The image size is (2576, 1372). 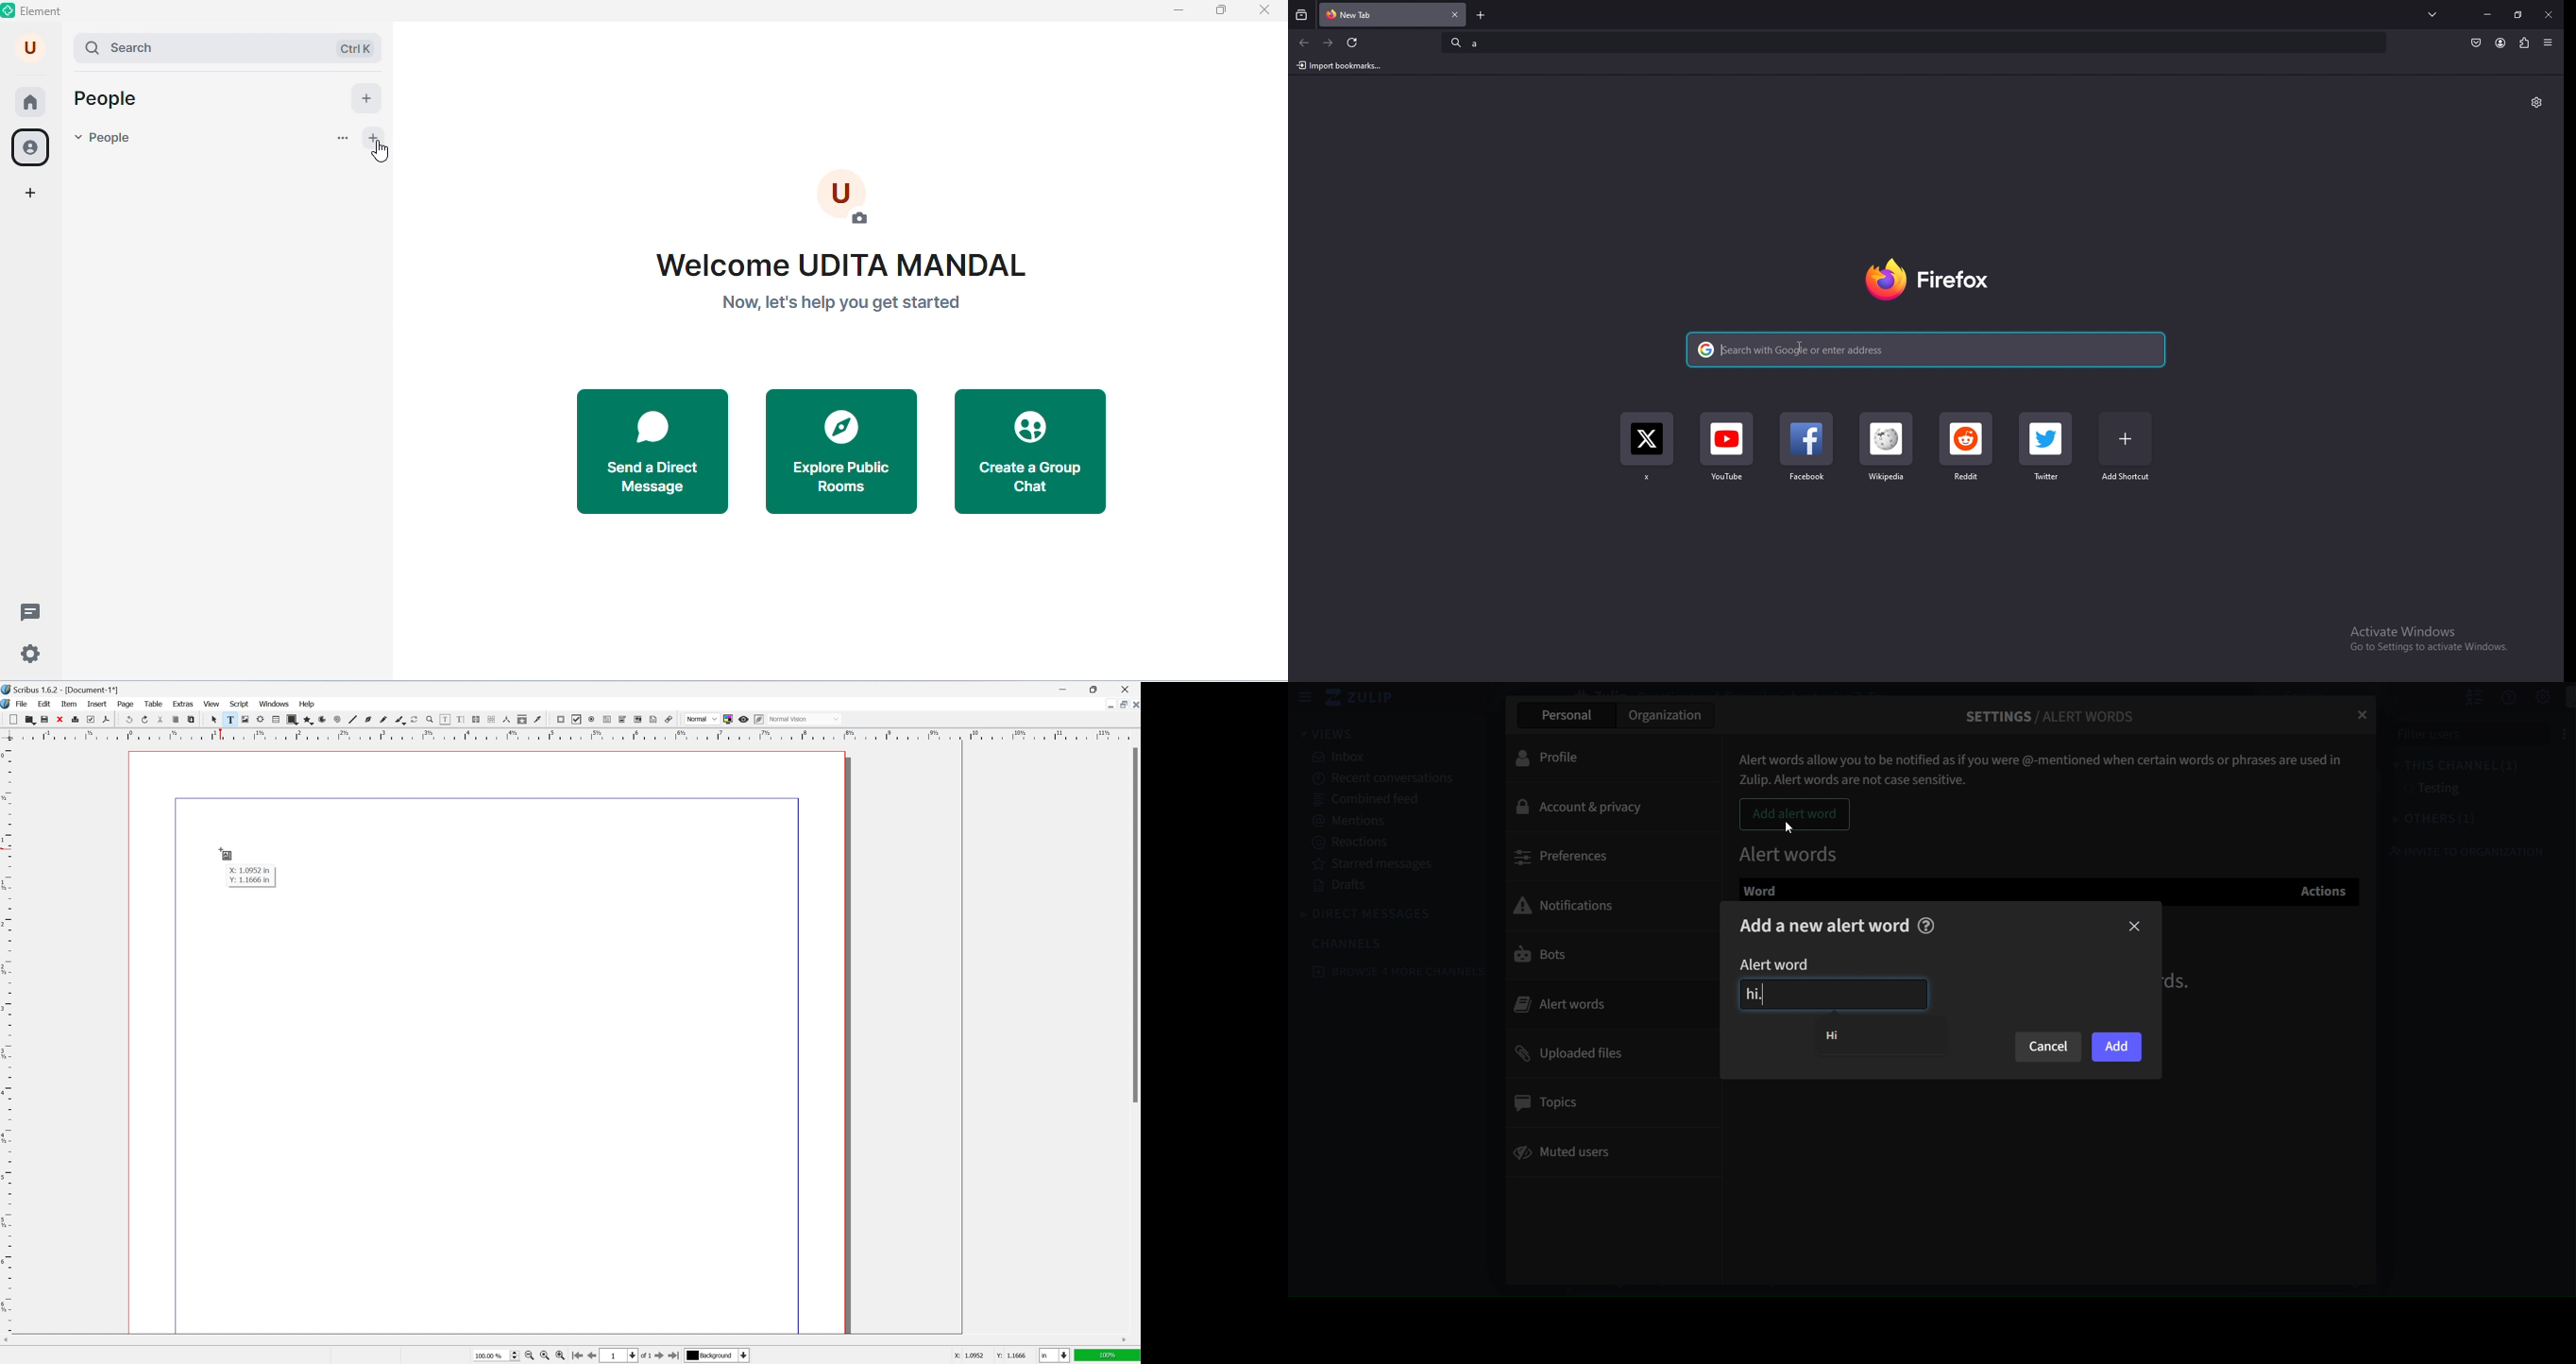 What do you see at coordinates (33, 148) in the screenshot?
I see `people` at bounding box center [33, 148].